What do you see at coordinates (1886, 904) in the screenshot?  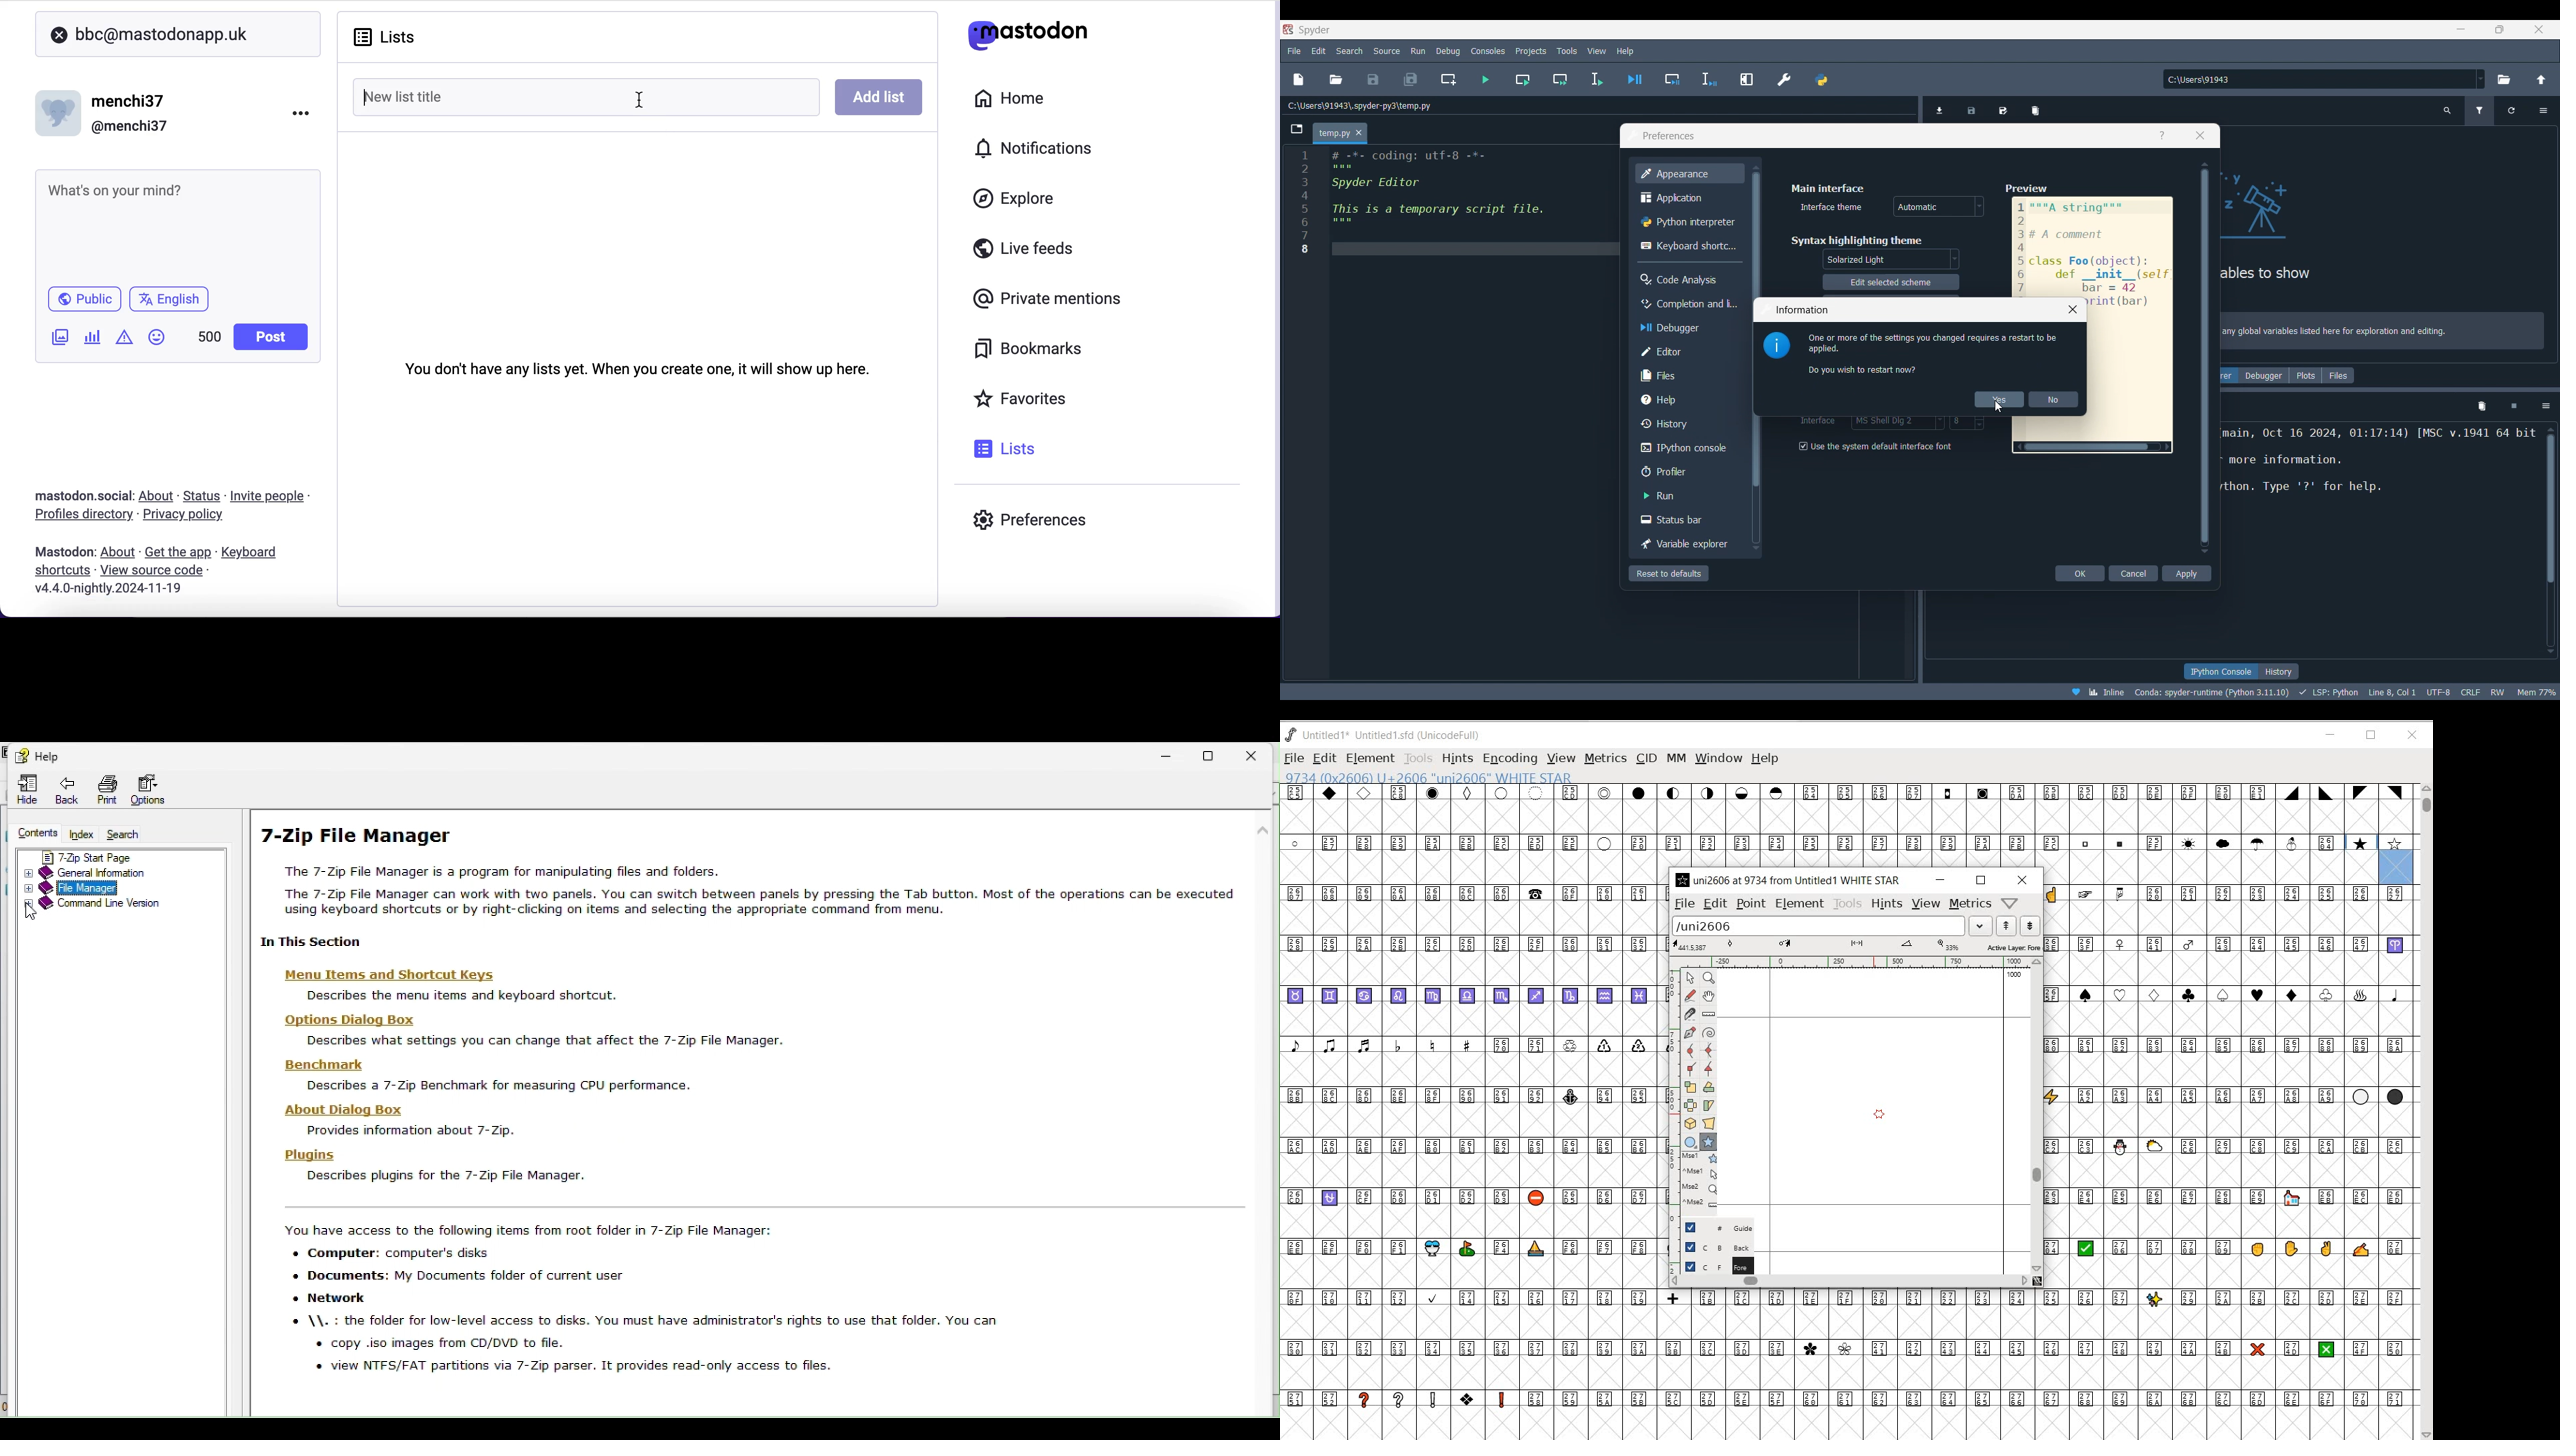 I see `HINTS` at bounding box center [1886, 904].